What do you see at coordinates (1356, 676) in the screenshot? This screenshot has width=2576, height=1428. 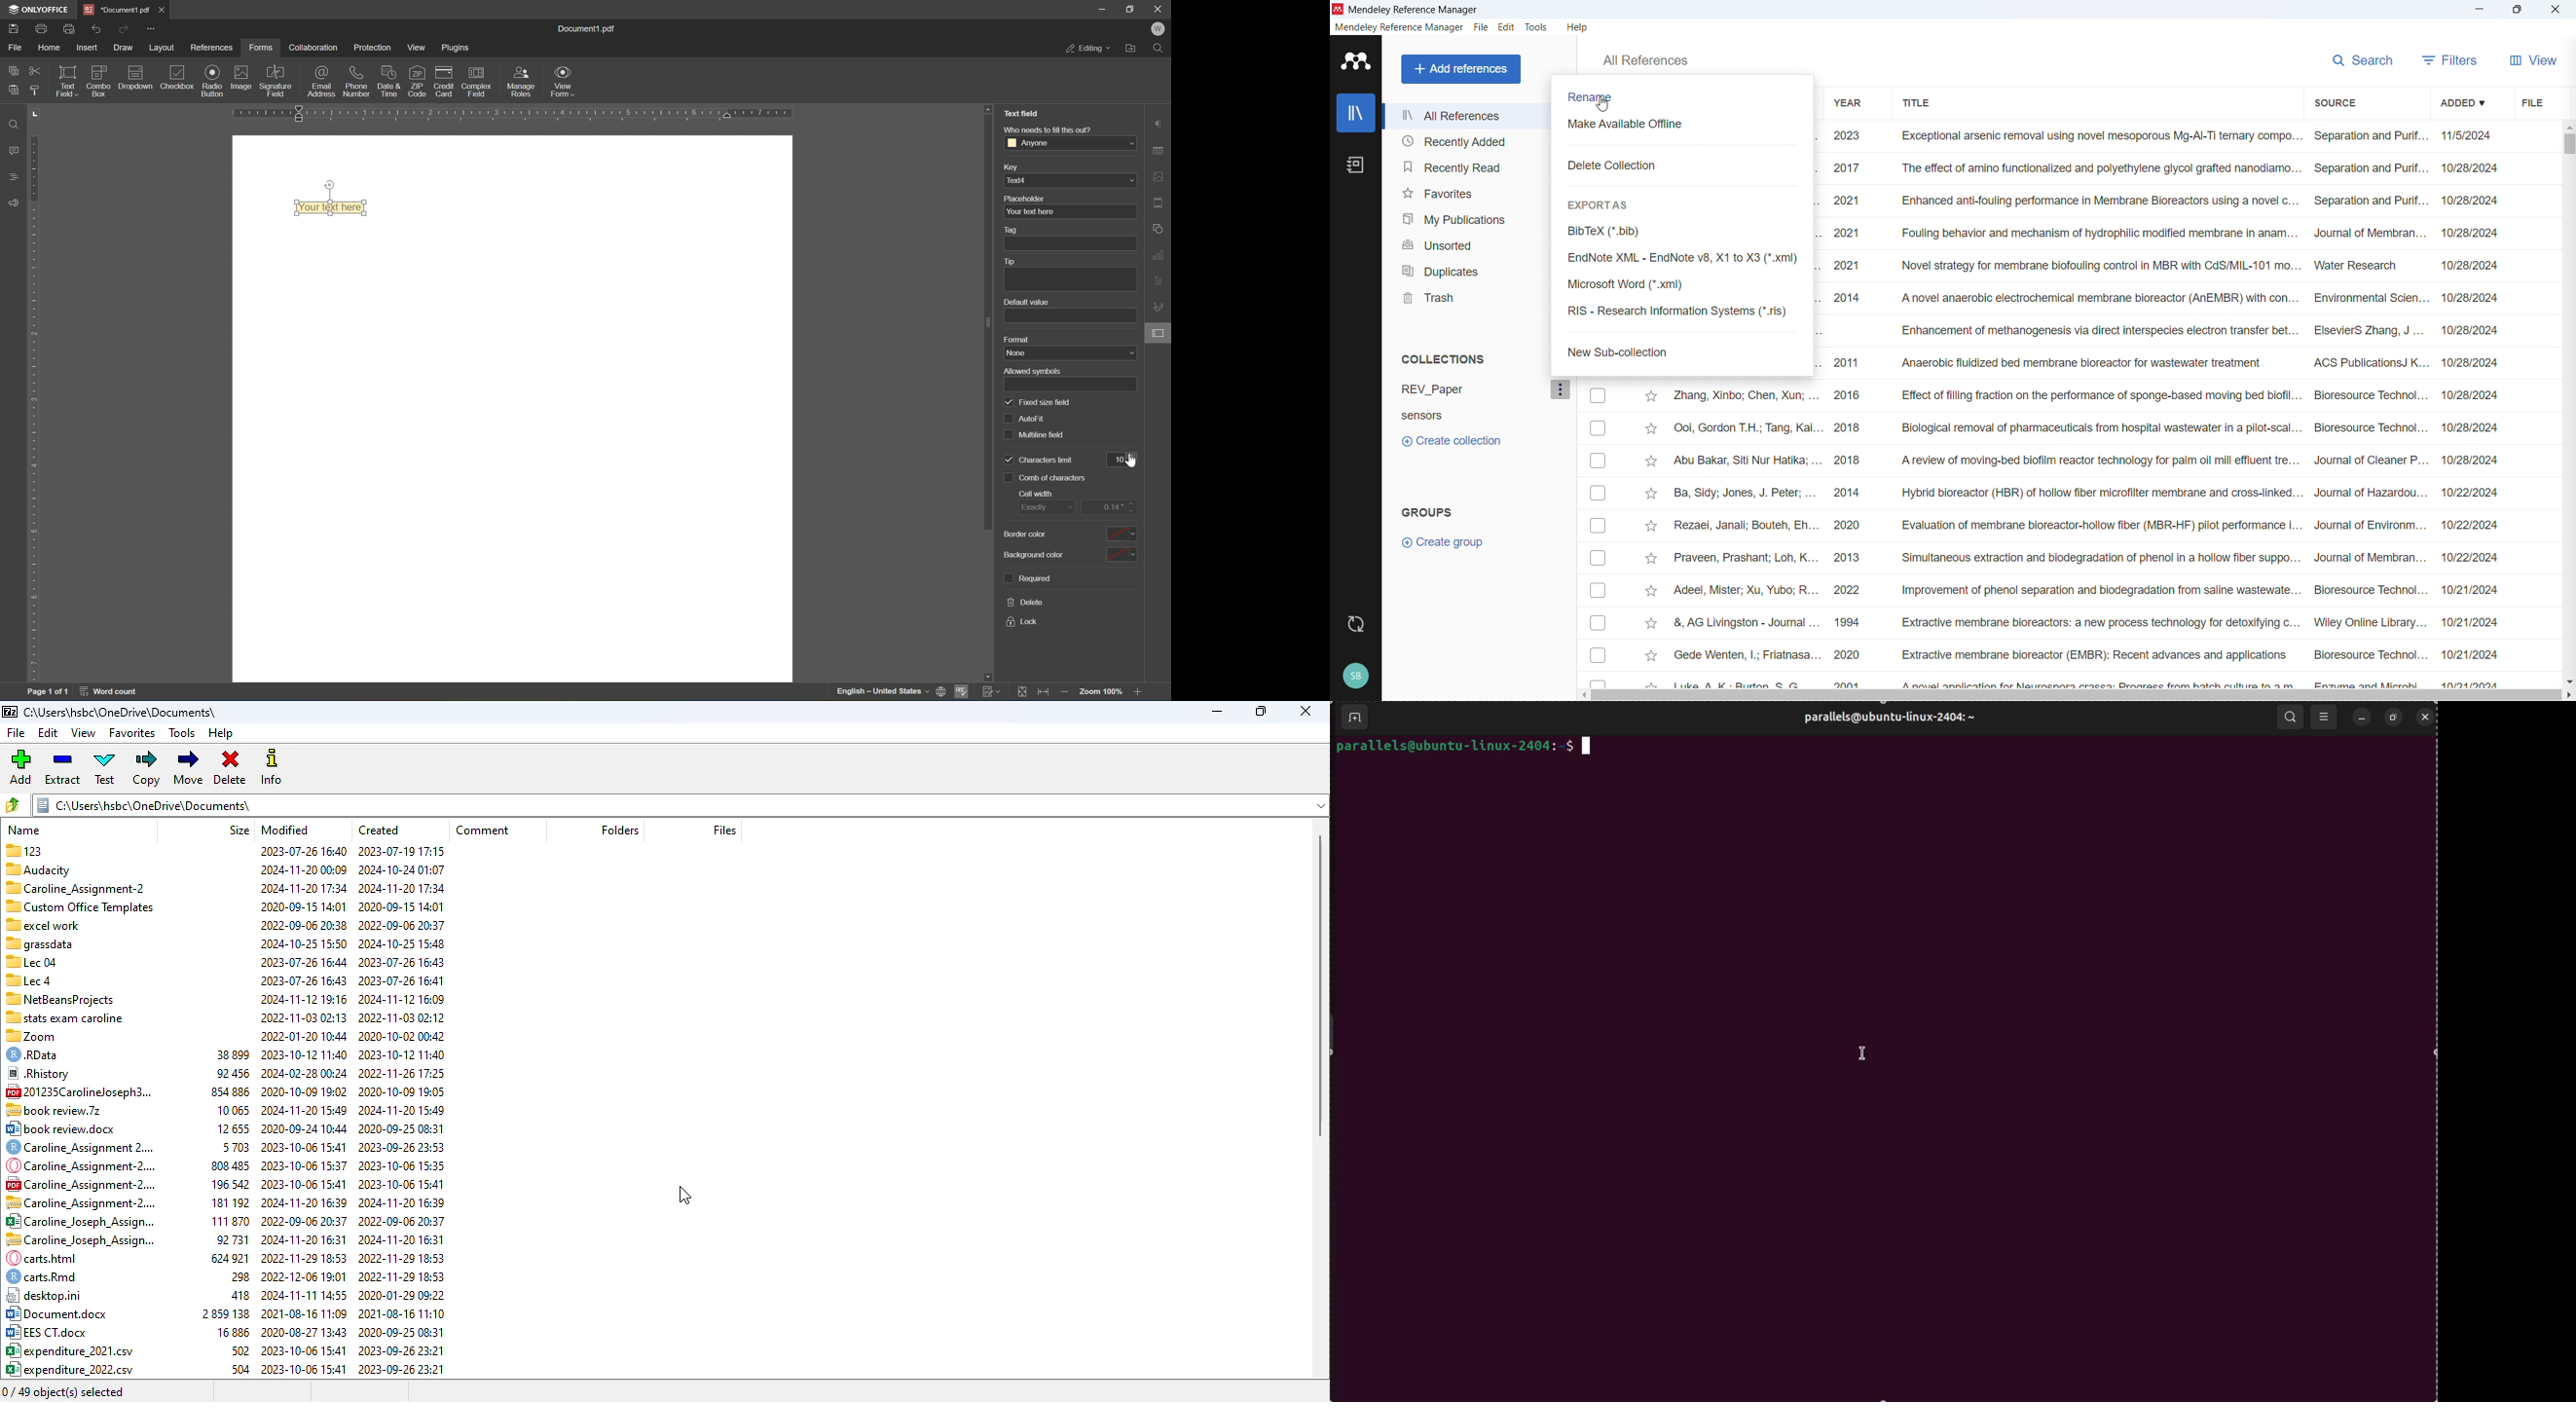 I see `Current Profile` at bounding box center [1356, 676].